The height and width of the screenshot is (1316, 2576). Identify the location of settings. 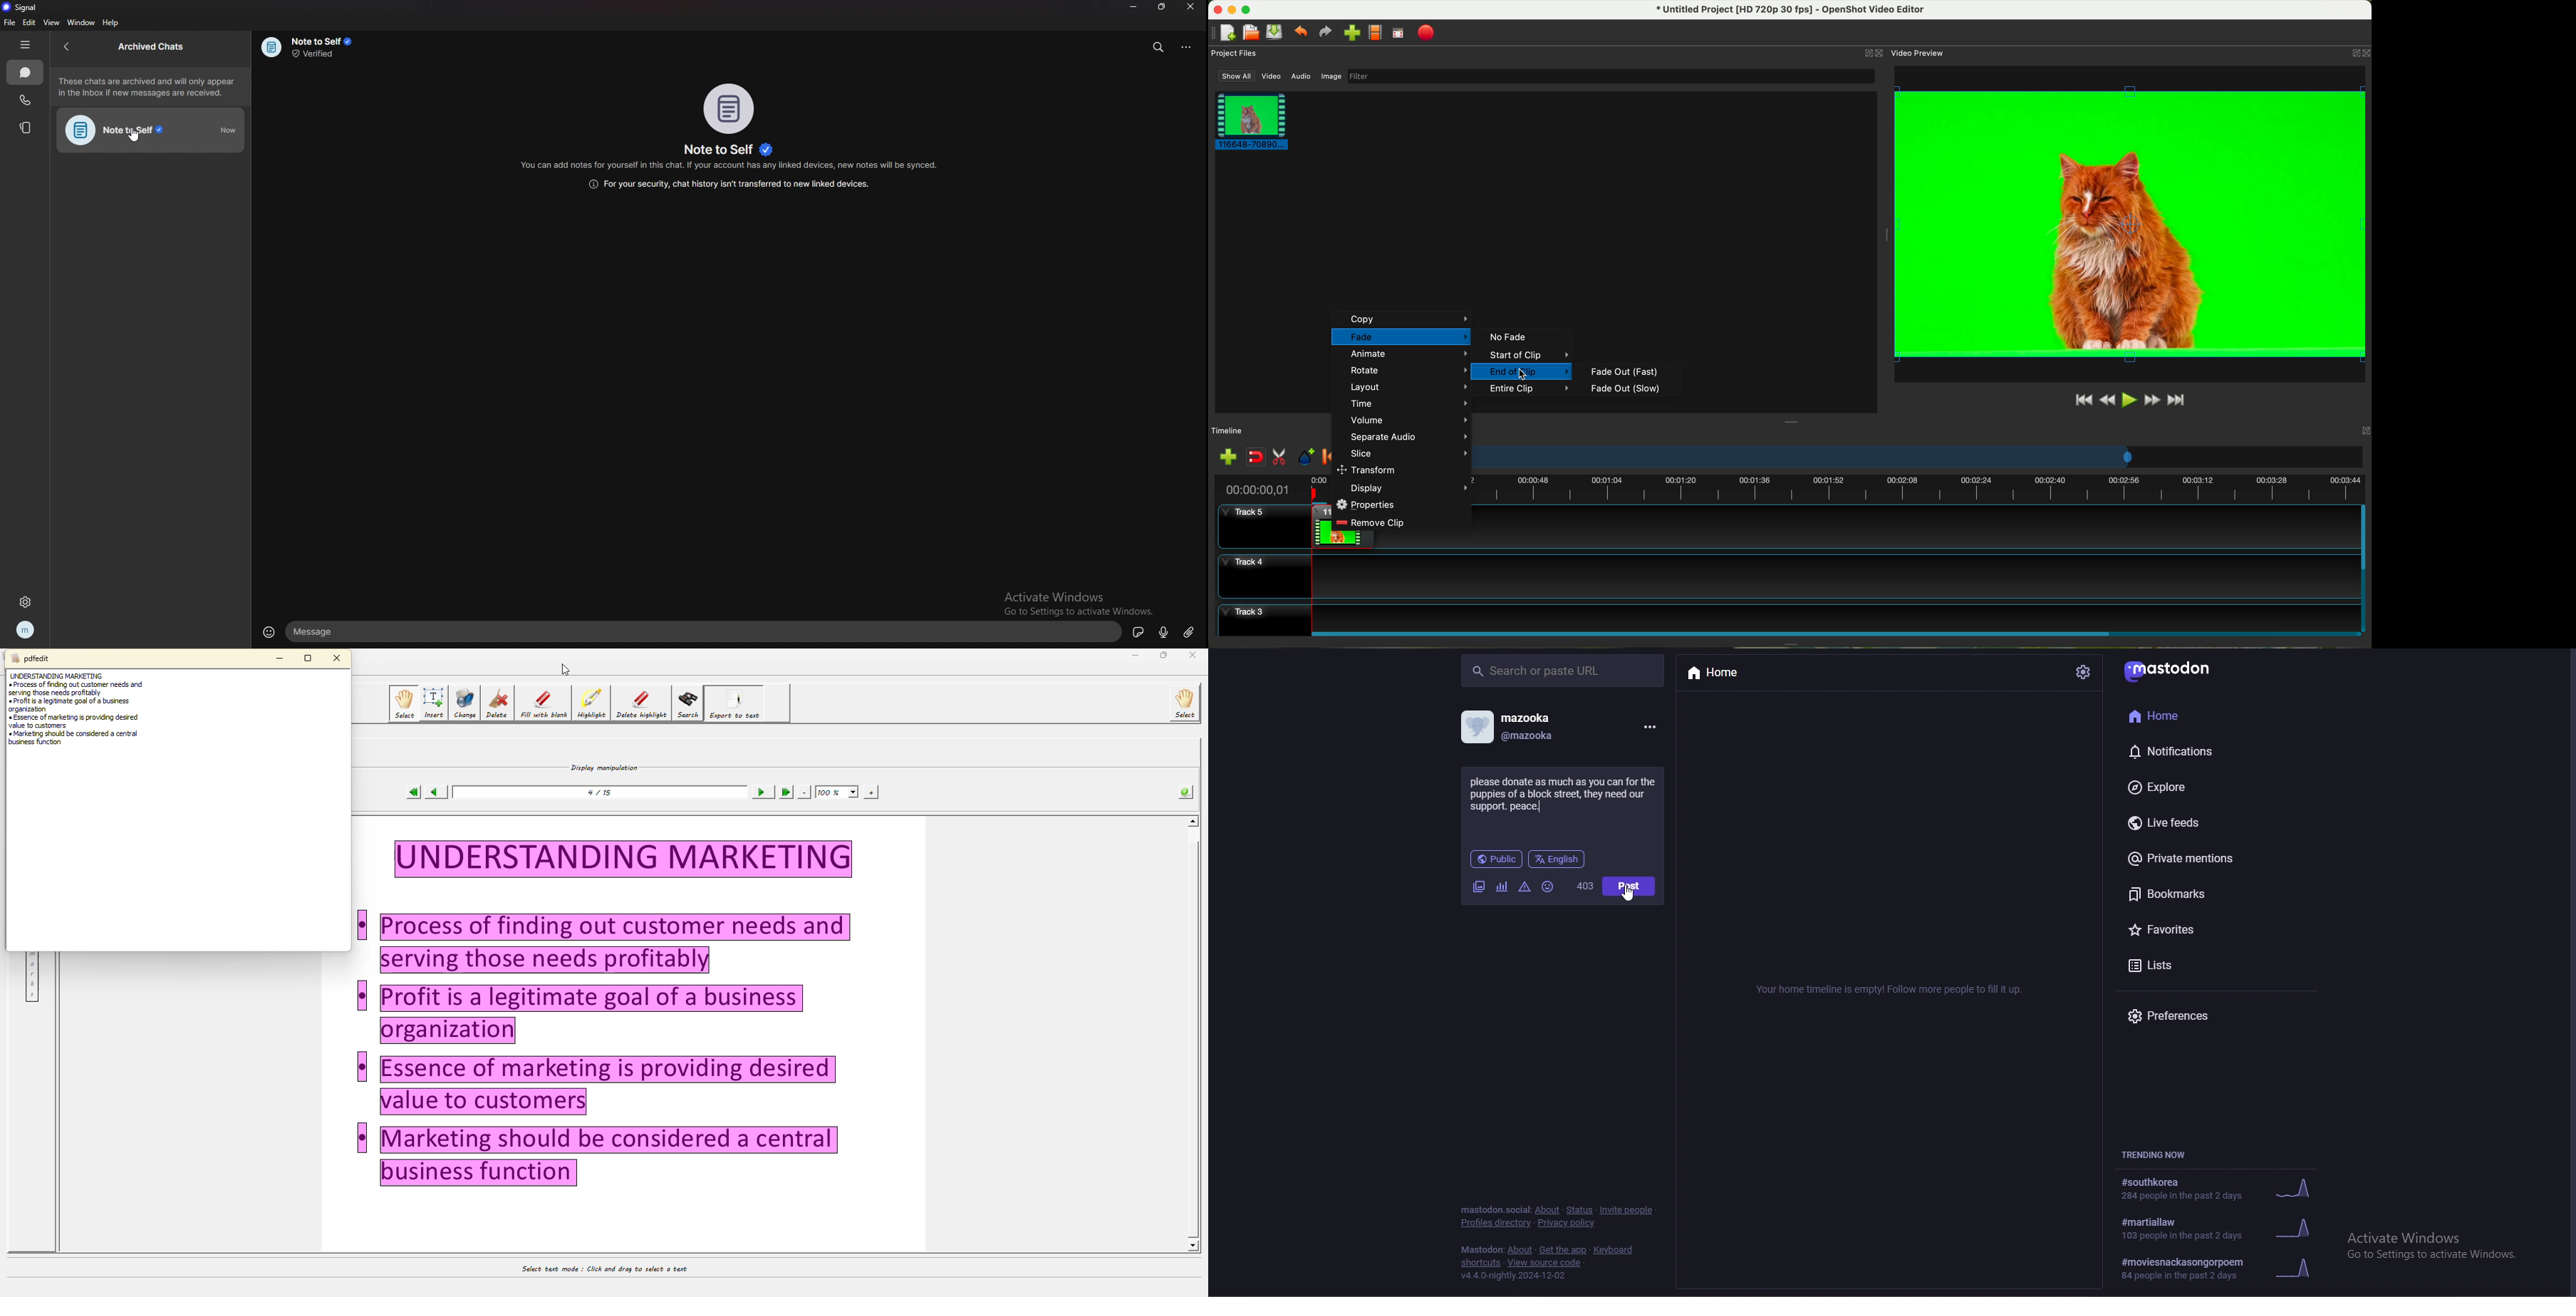
(2084, 673).